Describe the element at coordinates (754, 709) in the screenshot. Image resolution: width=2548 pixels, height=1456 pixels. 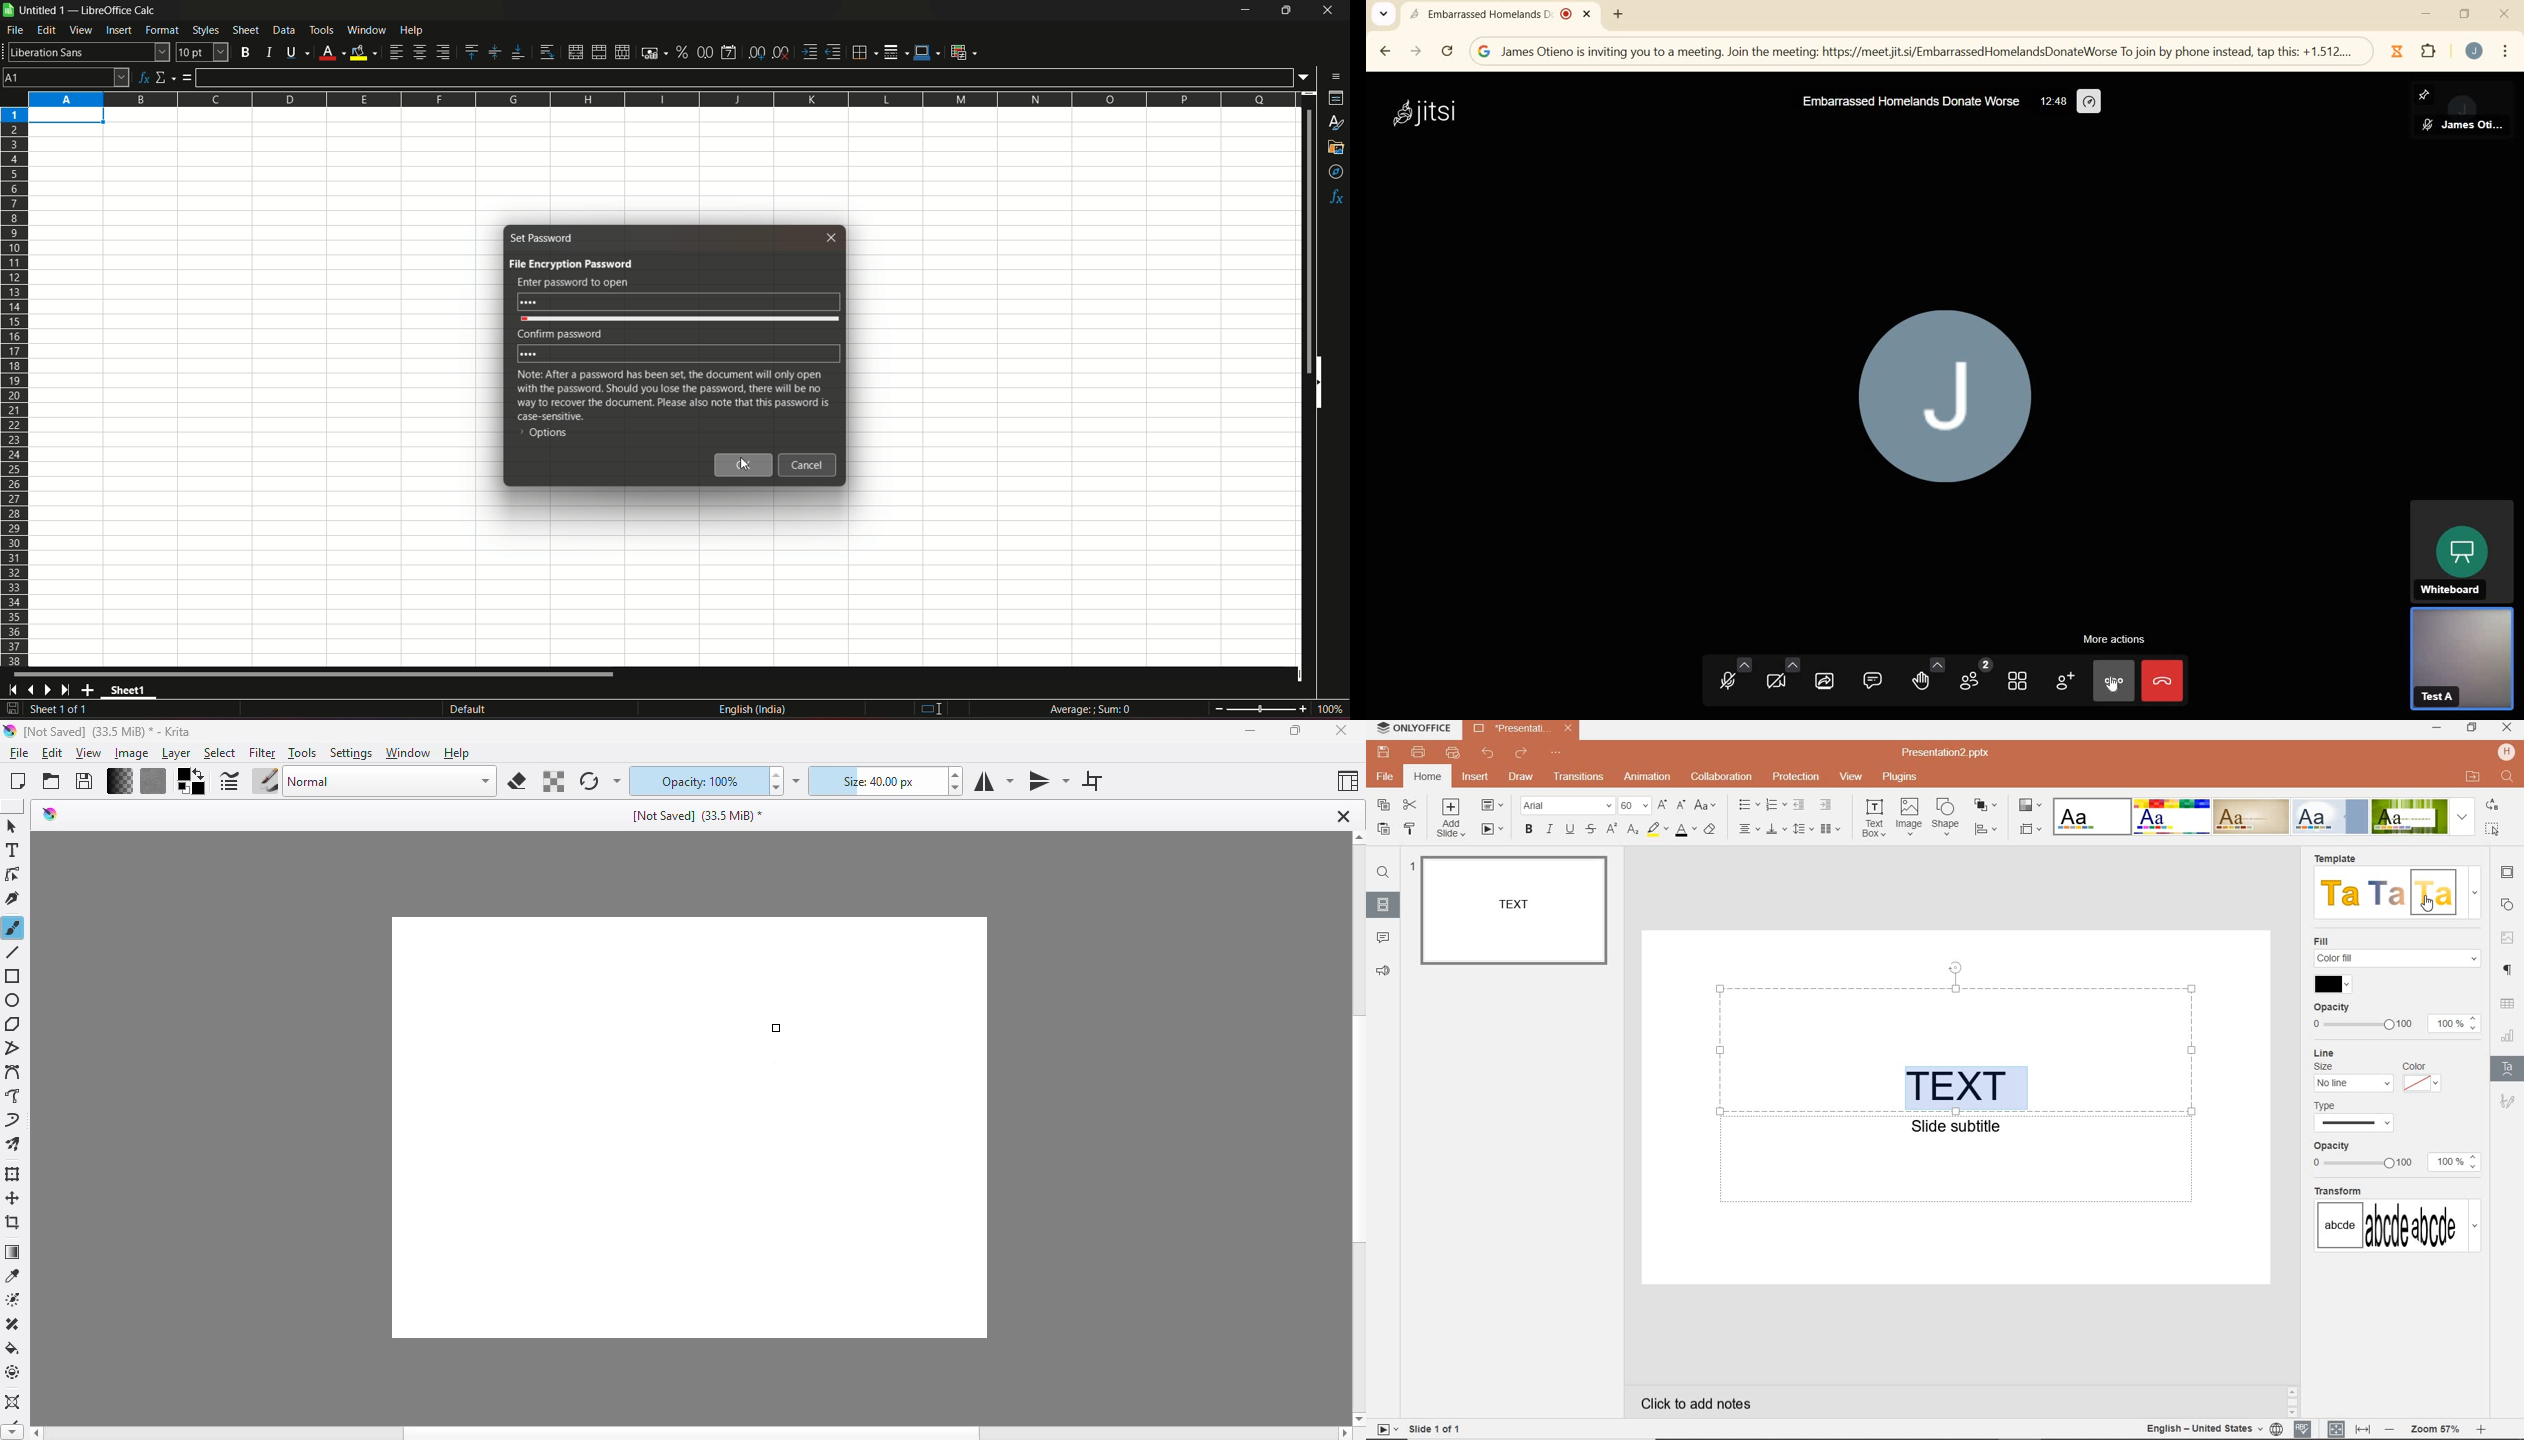
I see `Language` at that location.